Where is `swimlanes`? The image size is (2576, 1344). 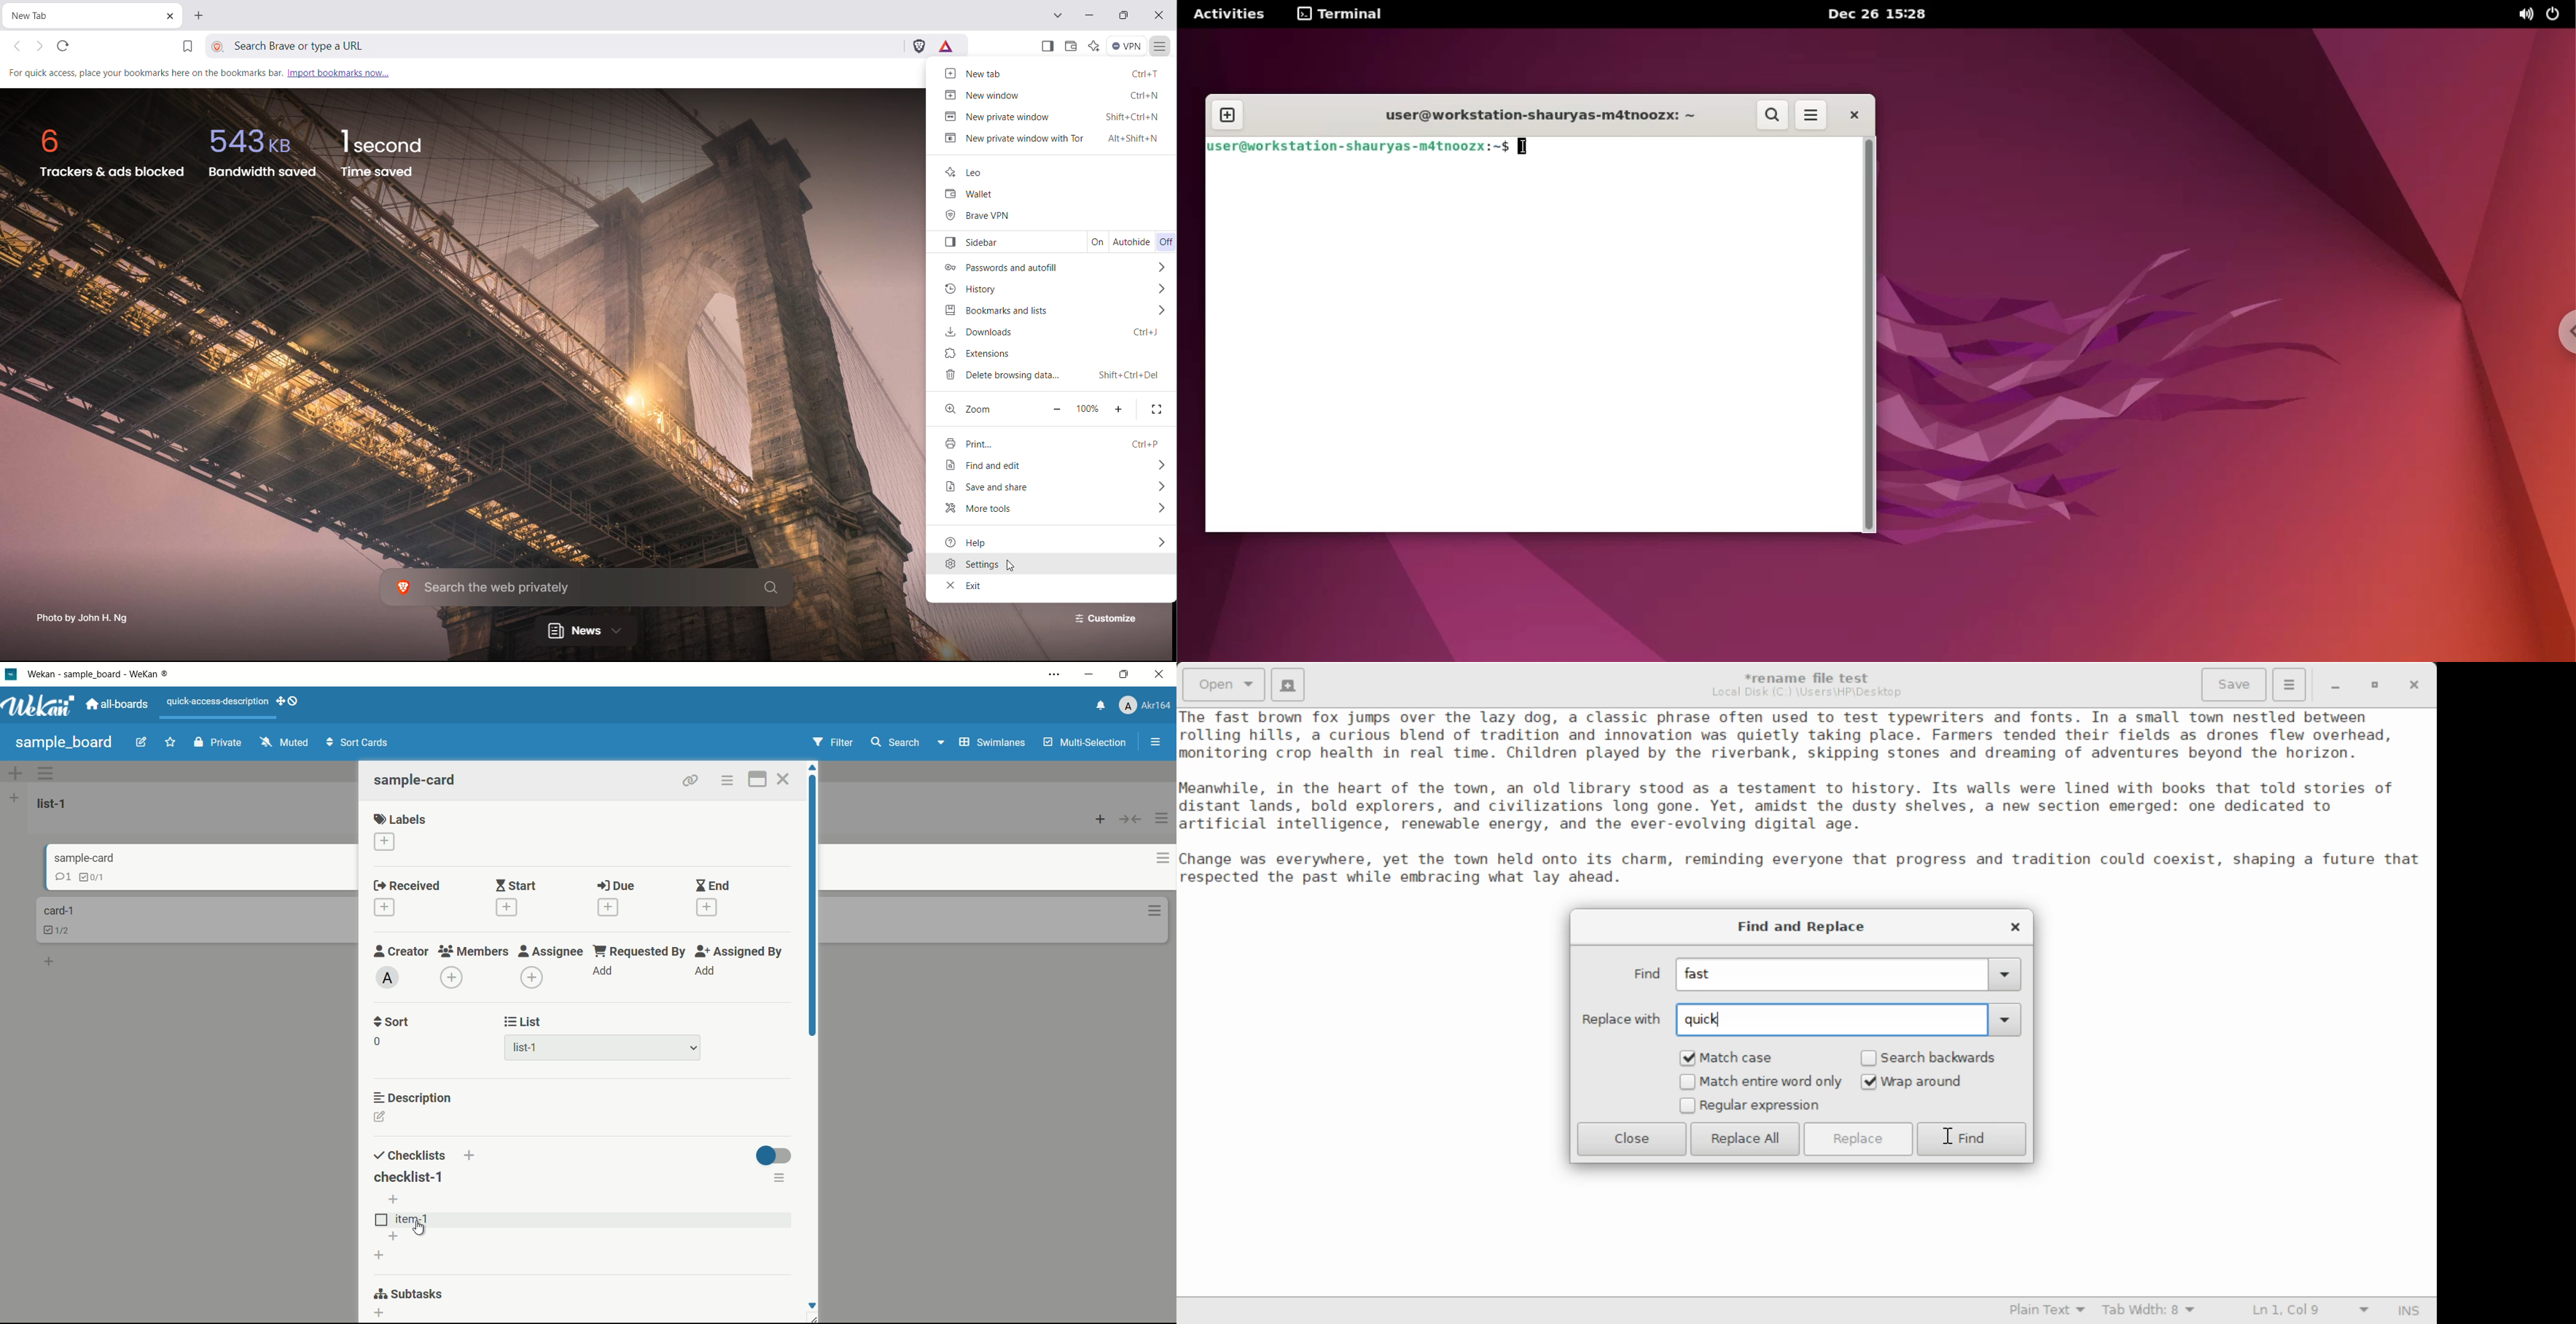
swimlanes is located at coordinates (991, 744).